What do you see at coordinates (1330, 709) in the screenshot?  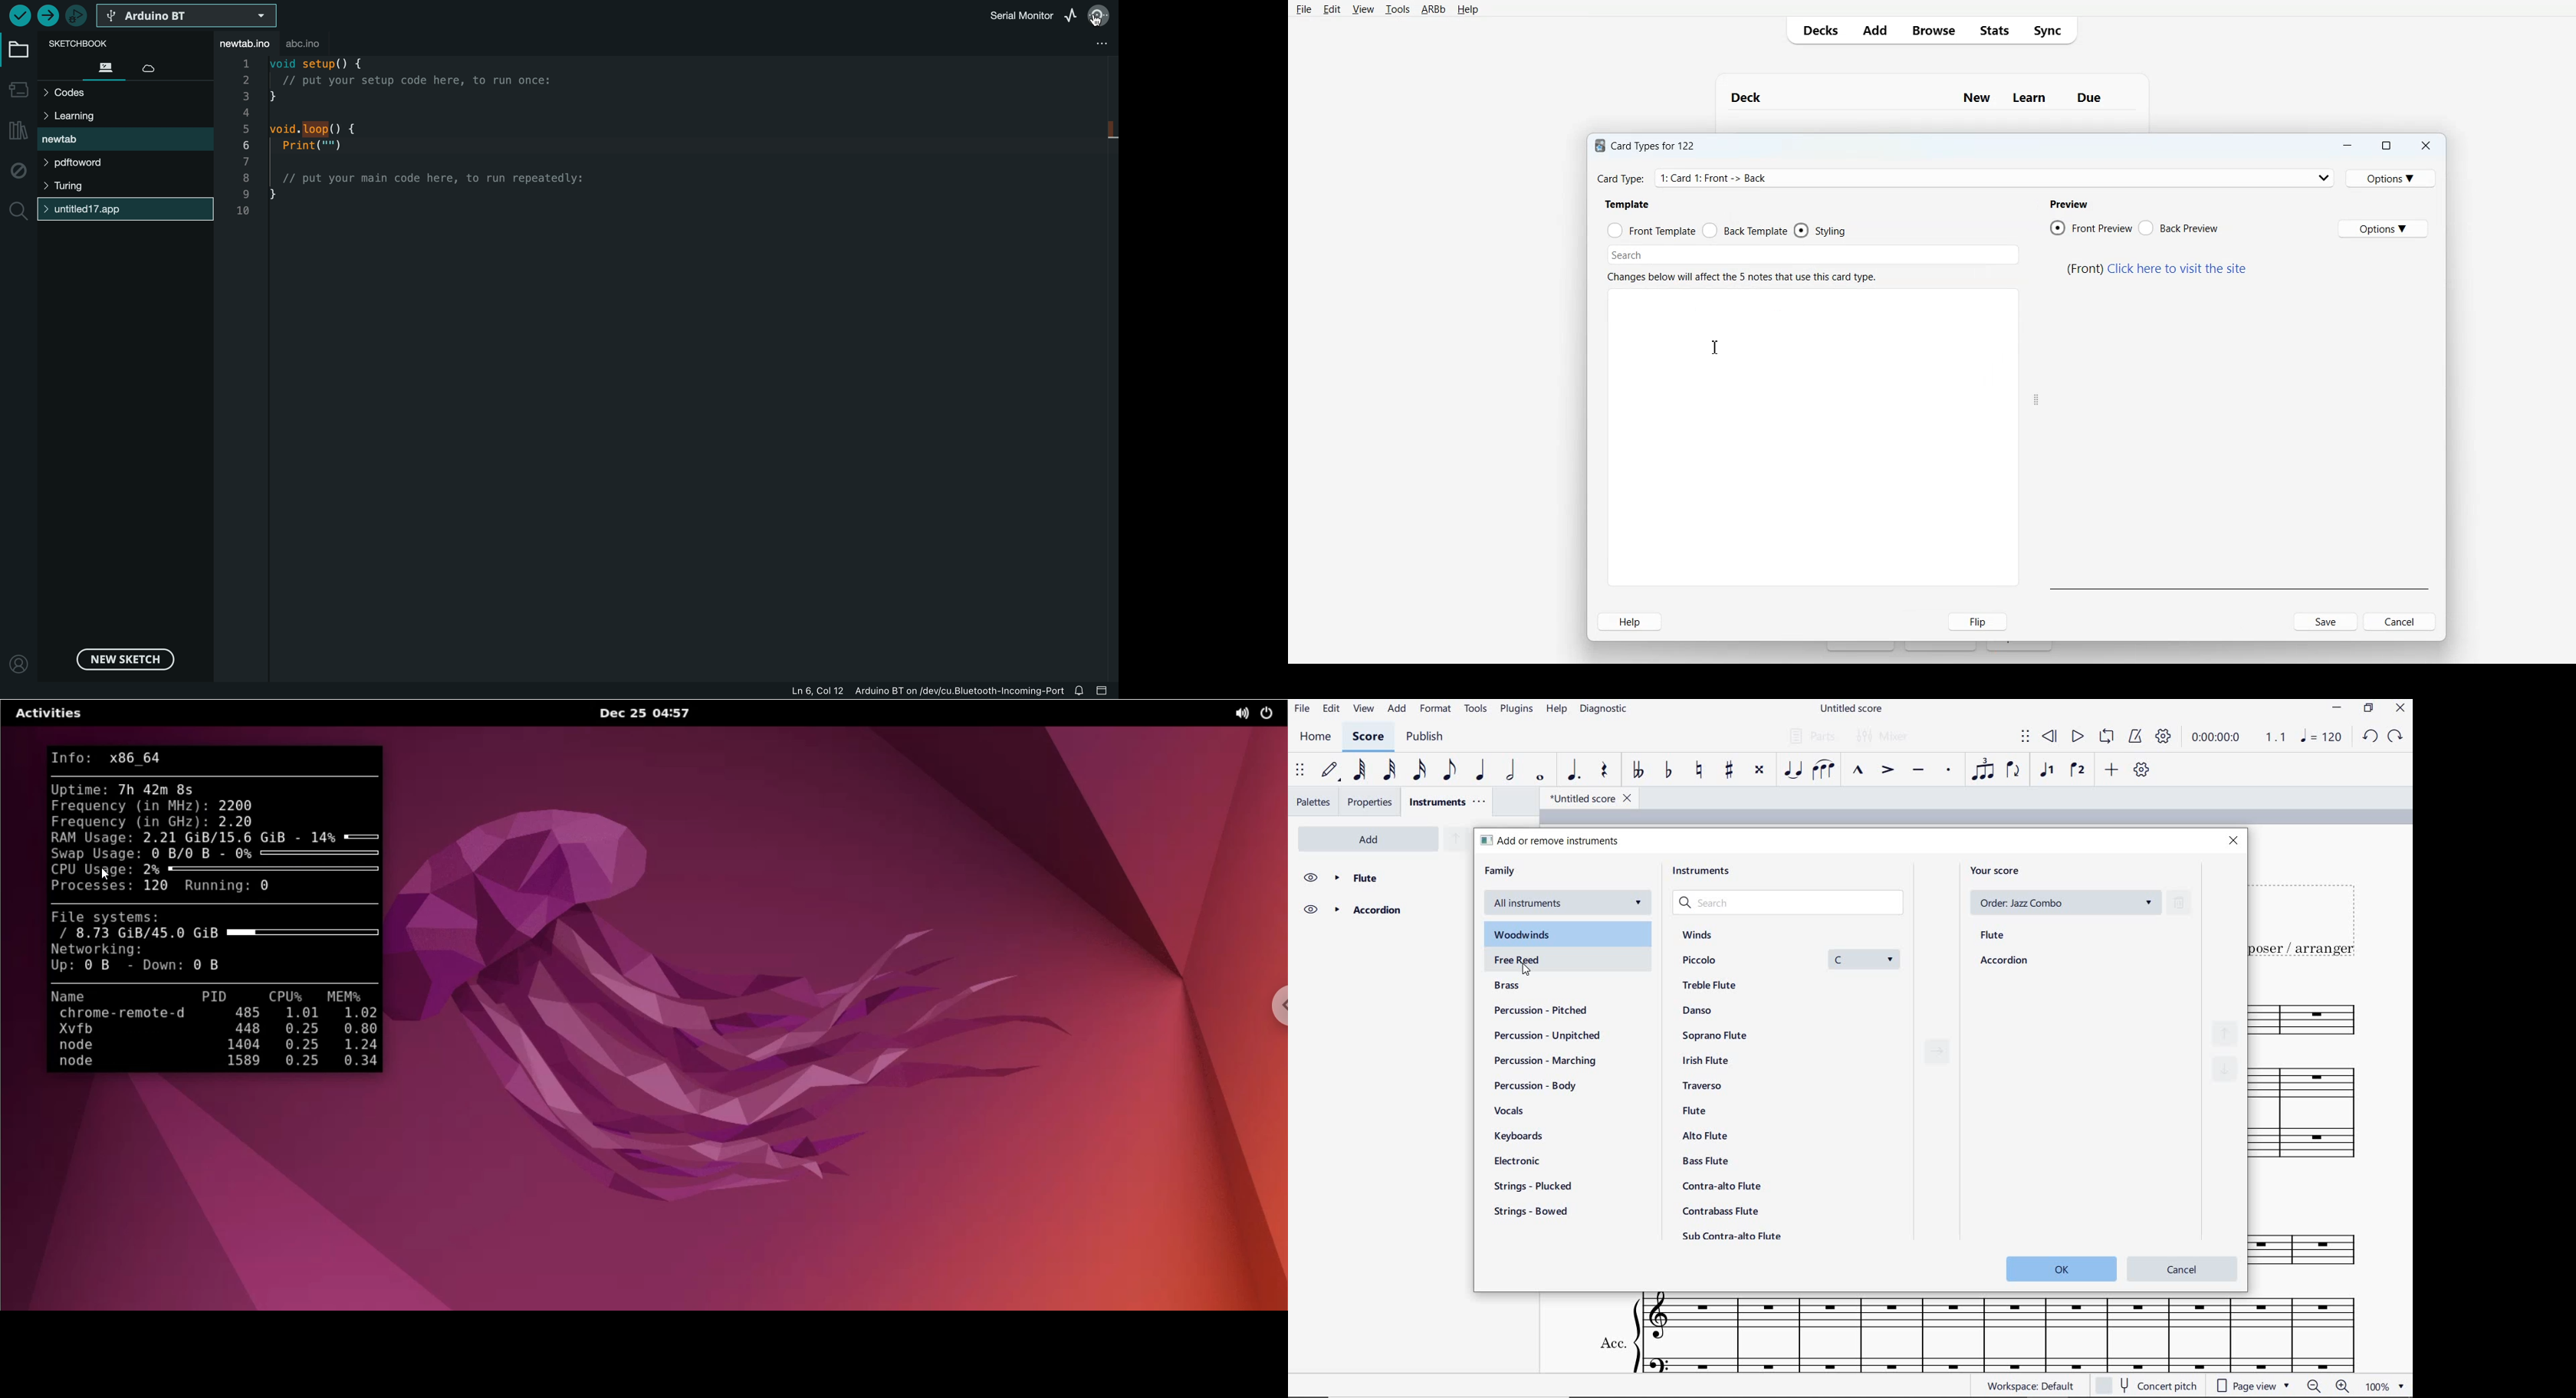 I see `EDIT` at bounding box center [1330, 709].